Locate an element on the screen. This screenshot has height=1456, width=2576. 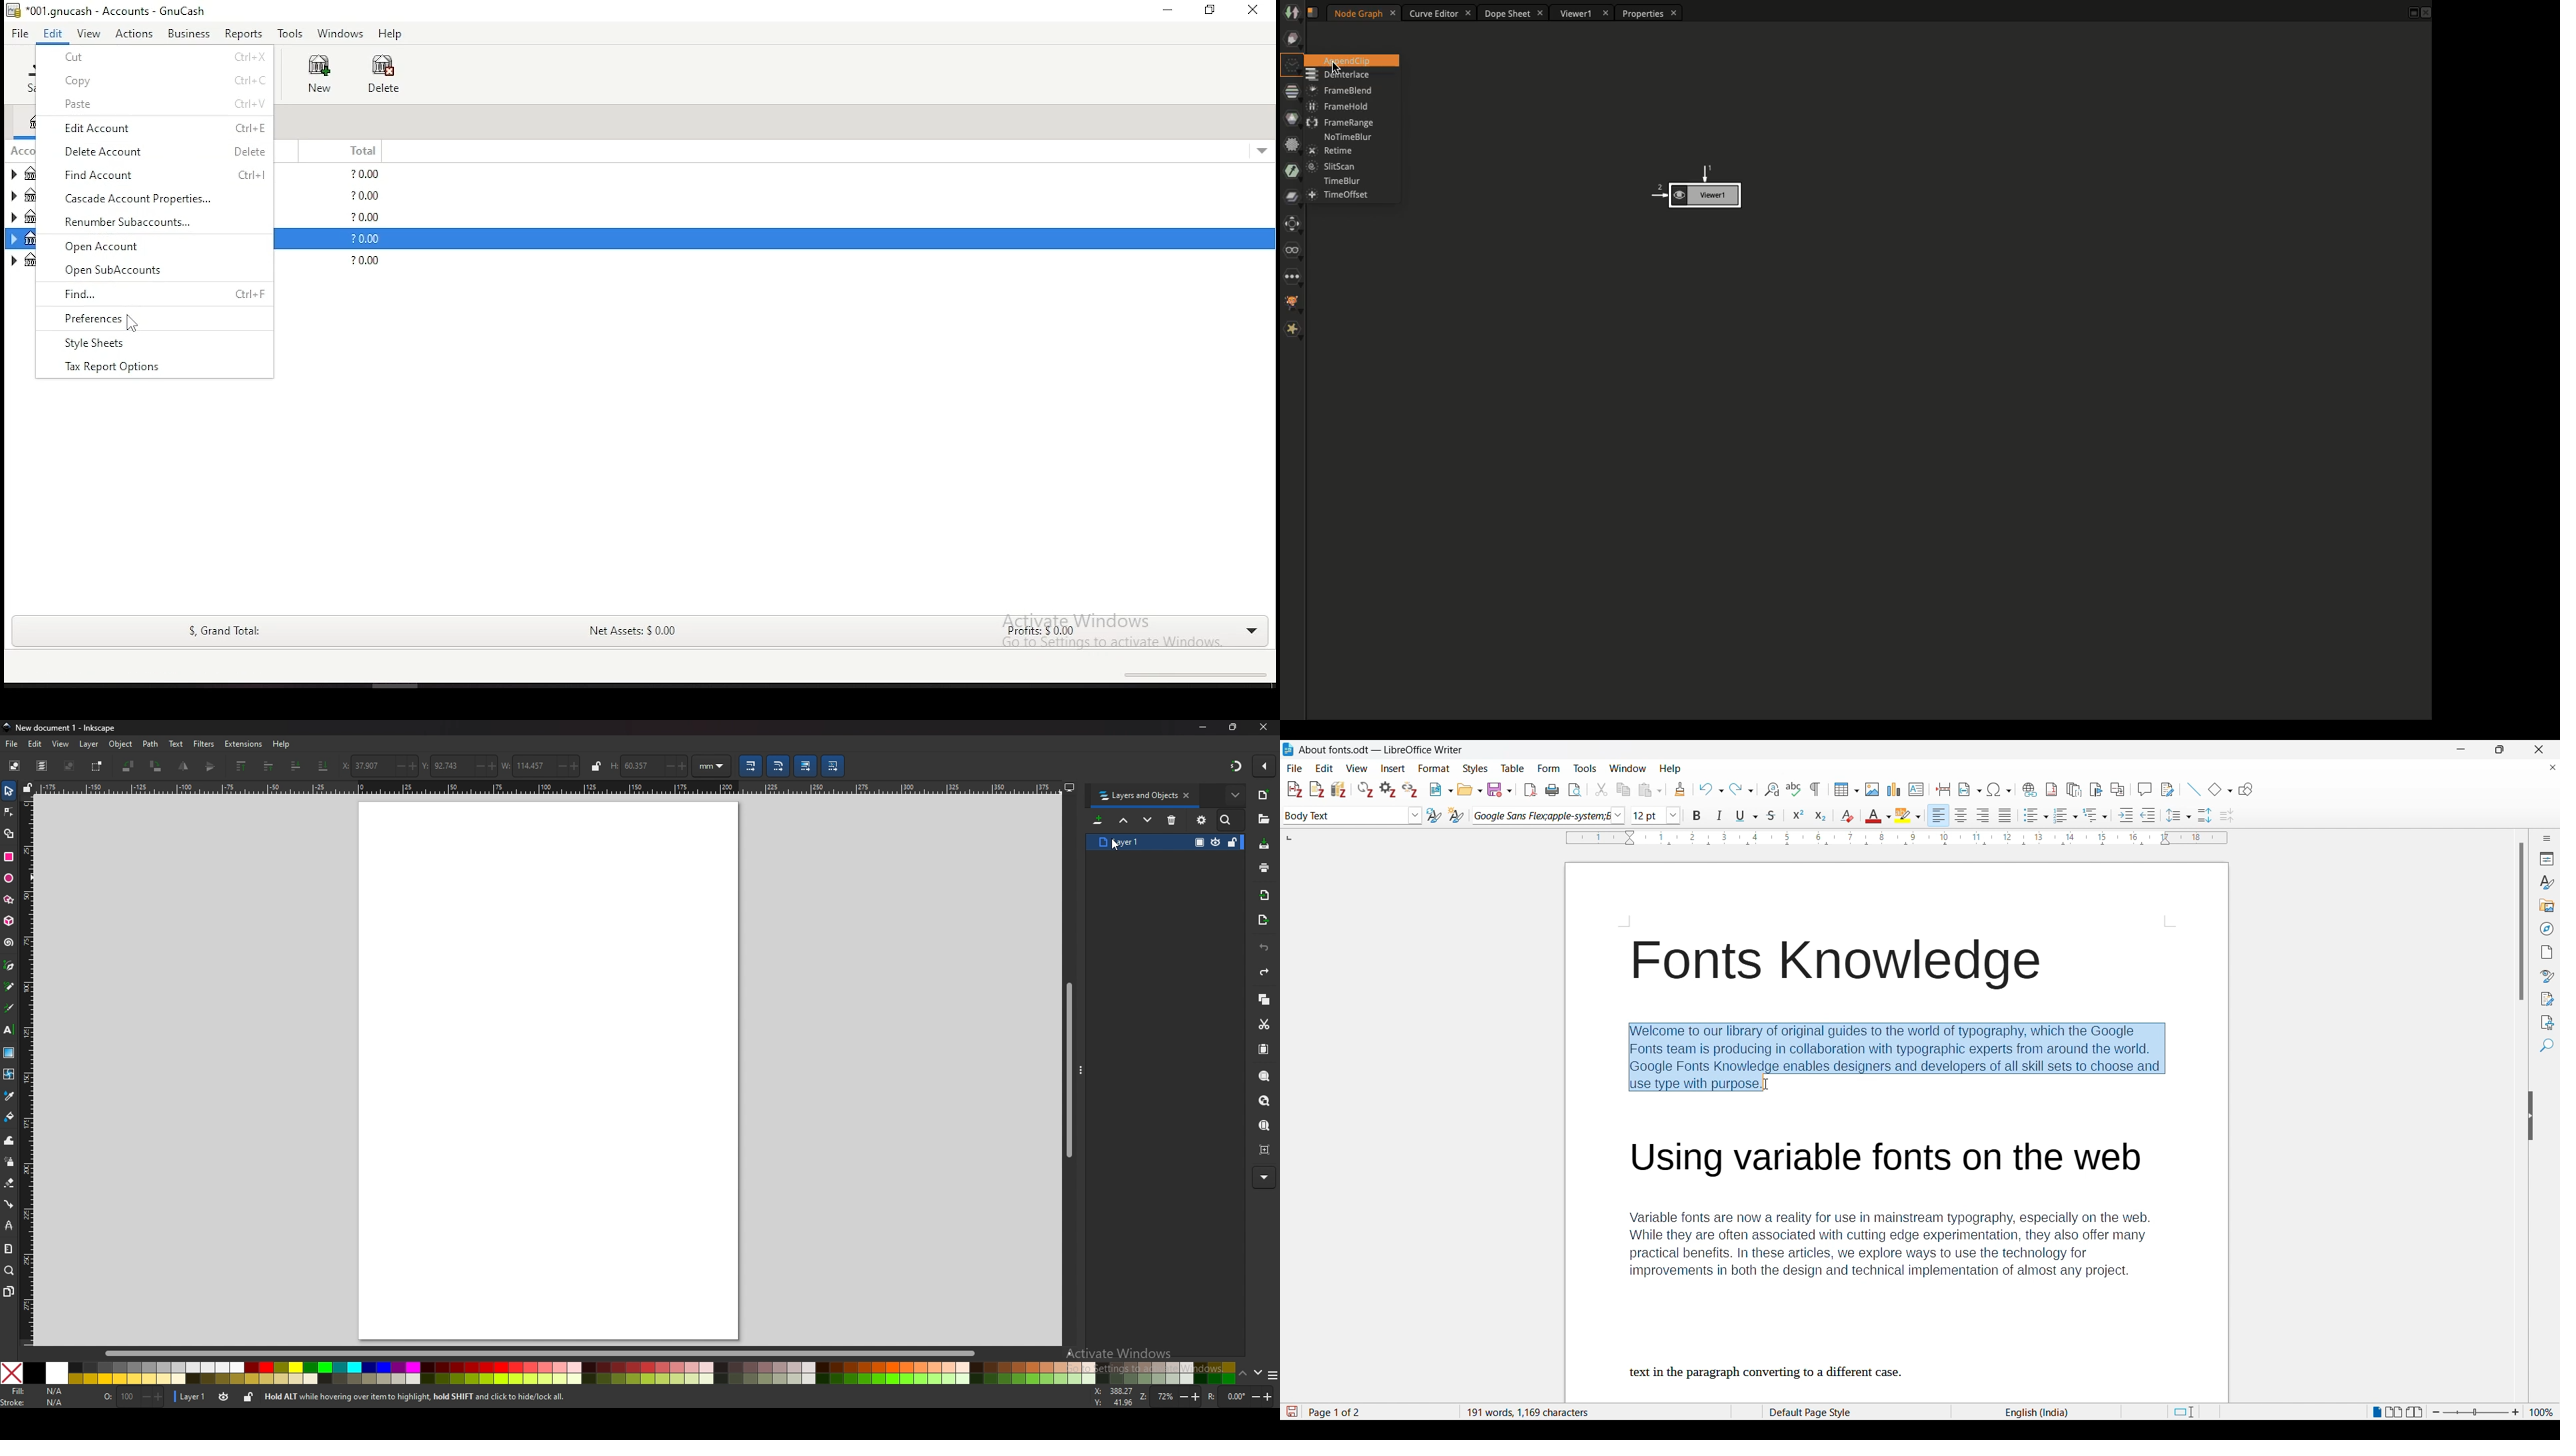
find account is located at coordinates (159, 176).